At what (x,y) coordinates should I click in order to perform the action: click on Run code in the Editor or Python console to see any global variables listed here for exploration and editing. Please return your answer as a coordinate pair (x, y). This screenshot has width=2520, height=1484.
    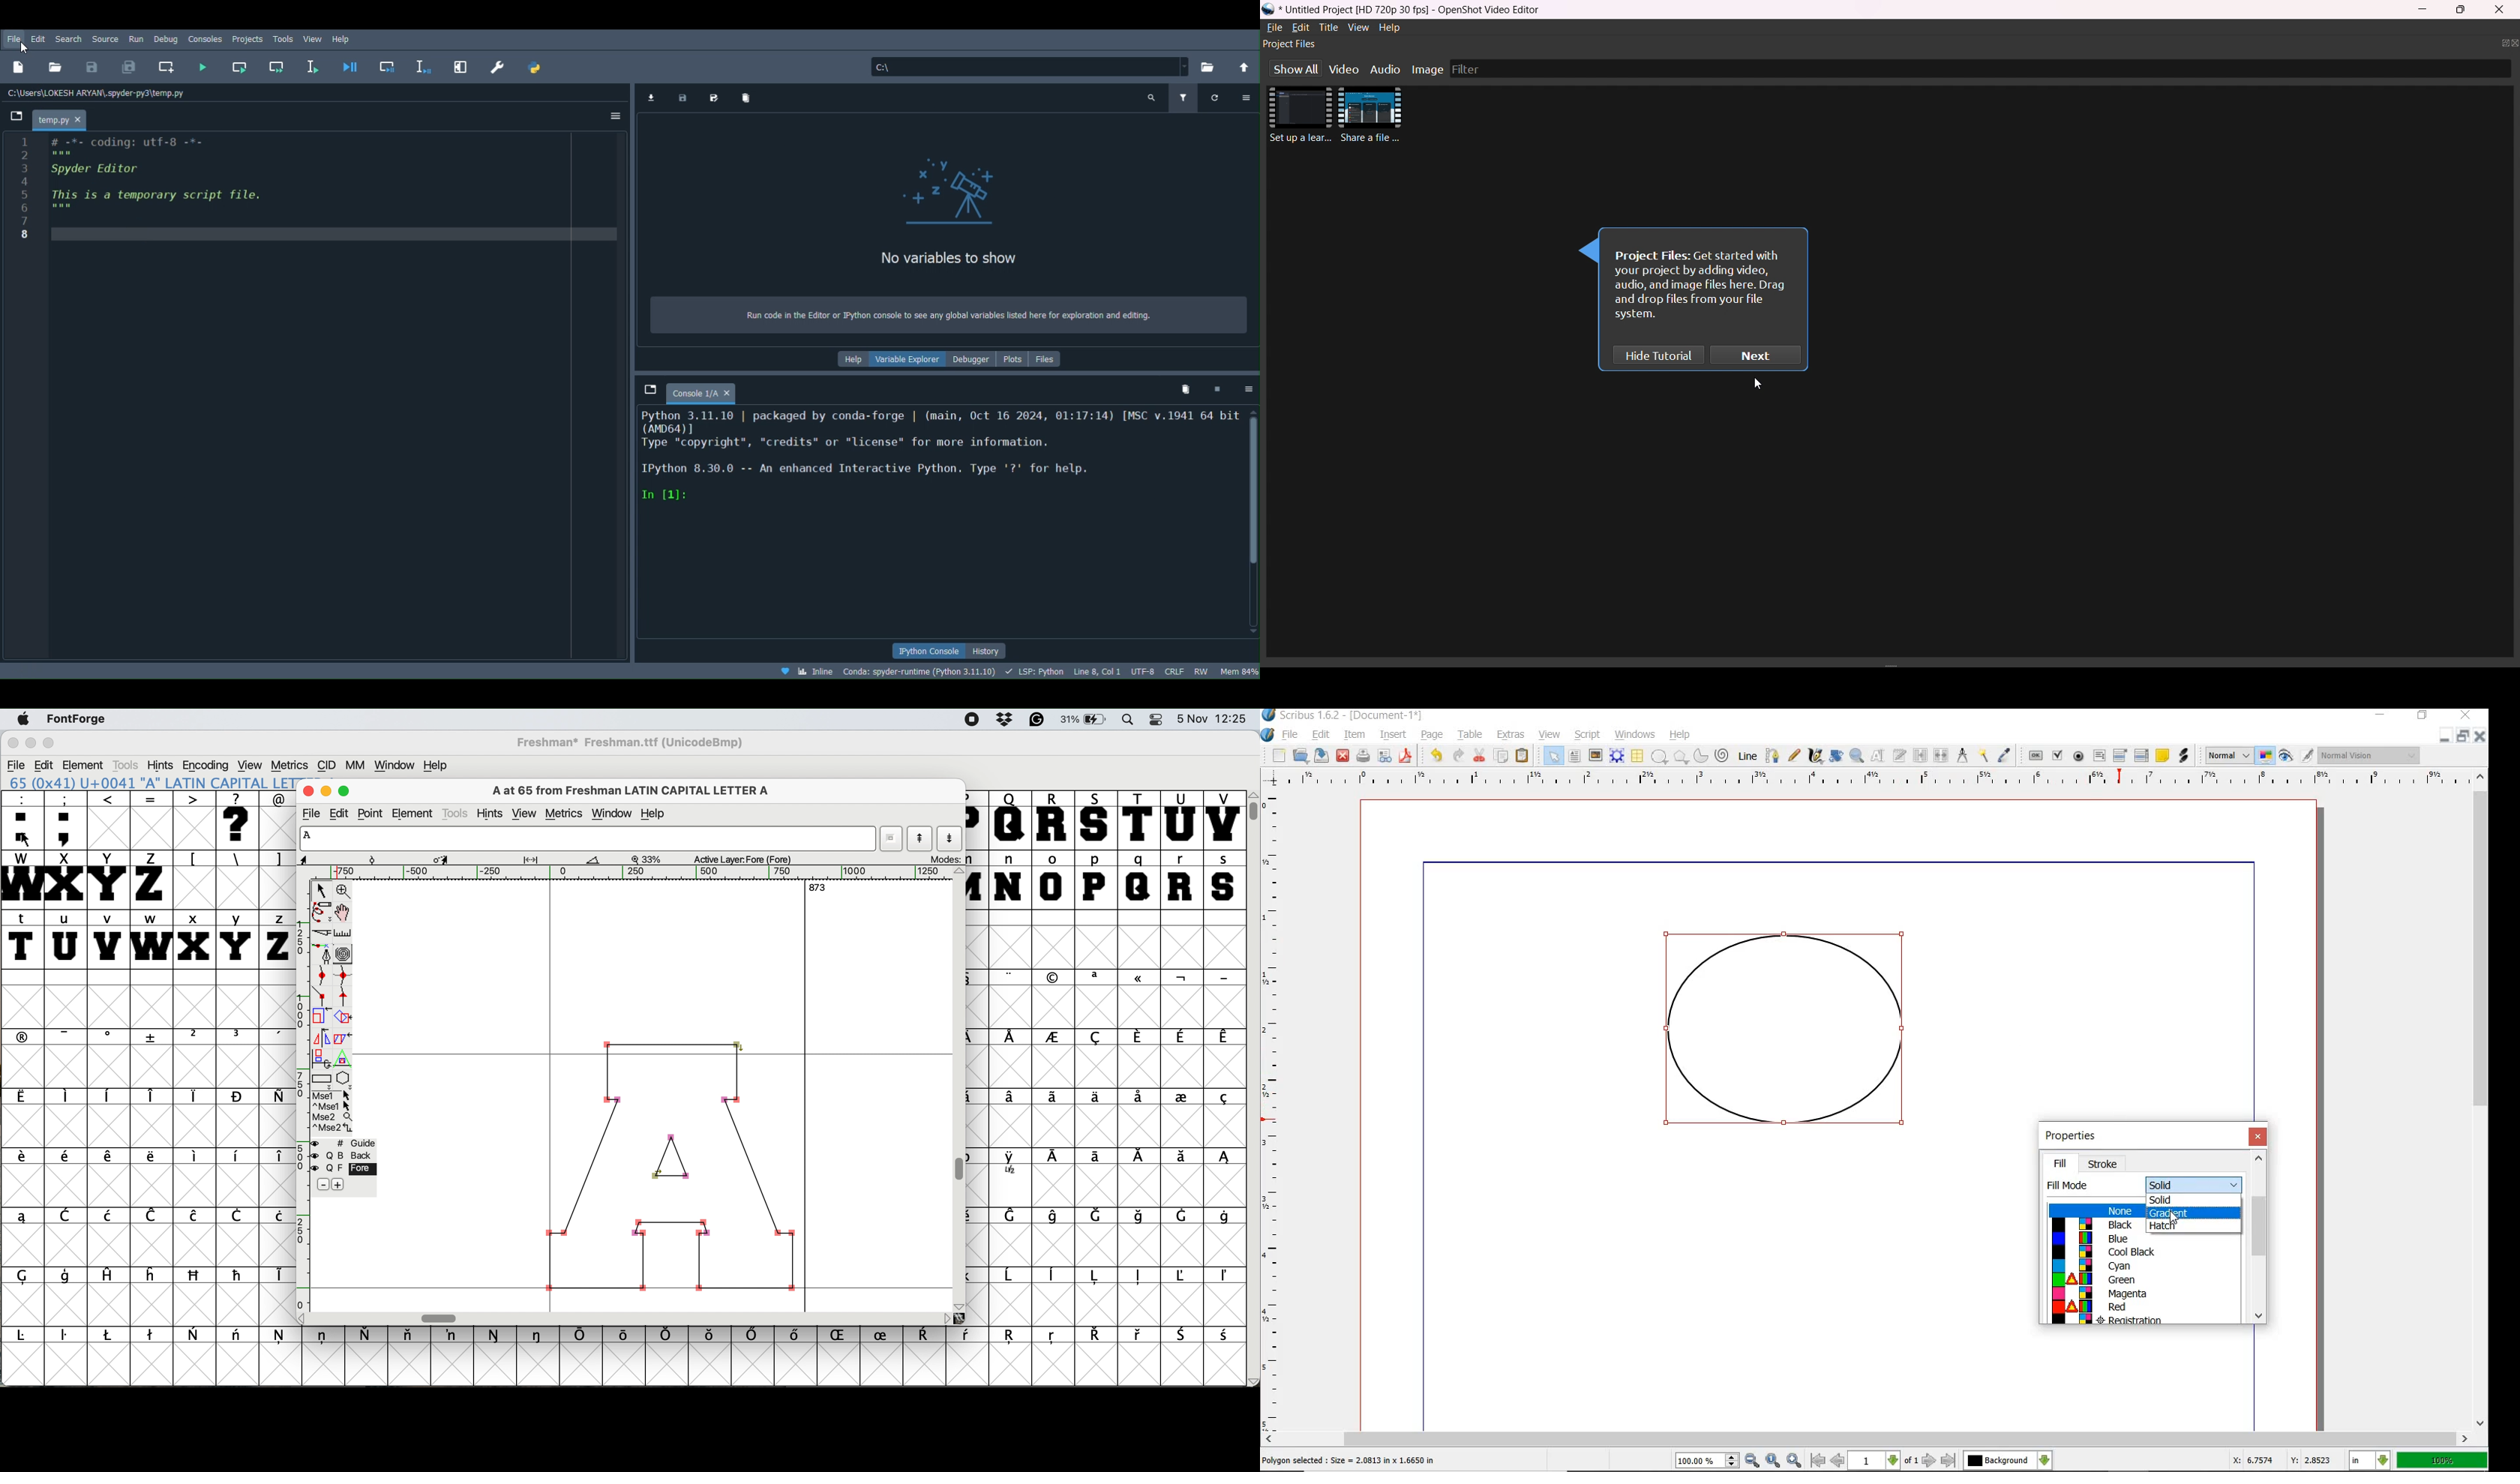
    Looking at the image, I should click on (950, 316).